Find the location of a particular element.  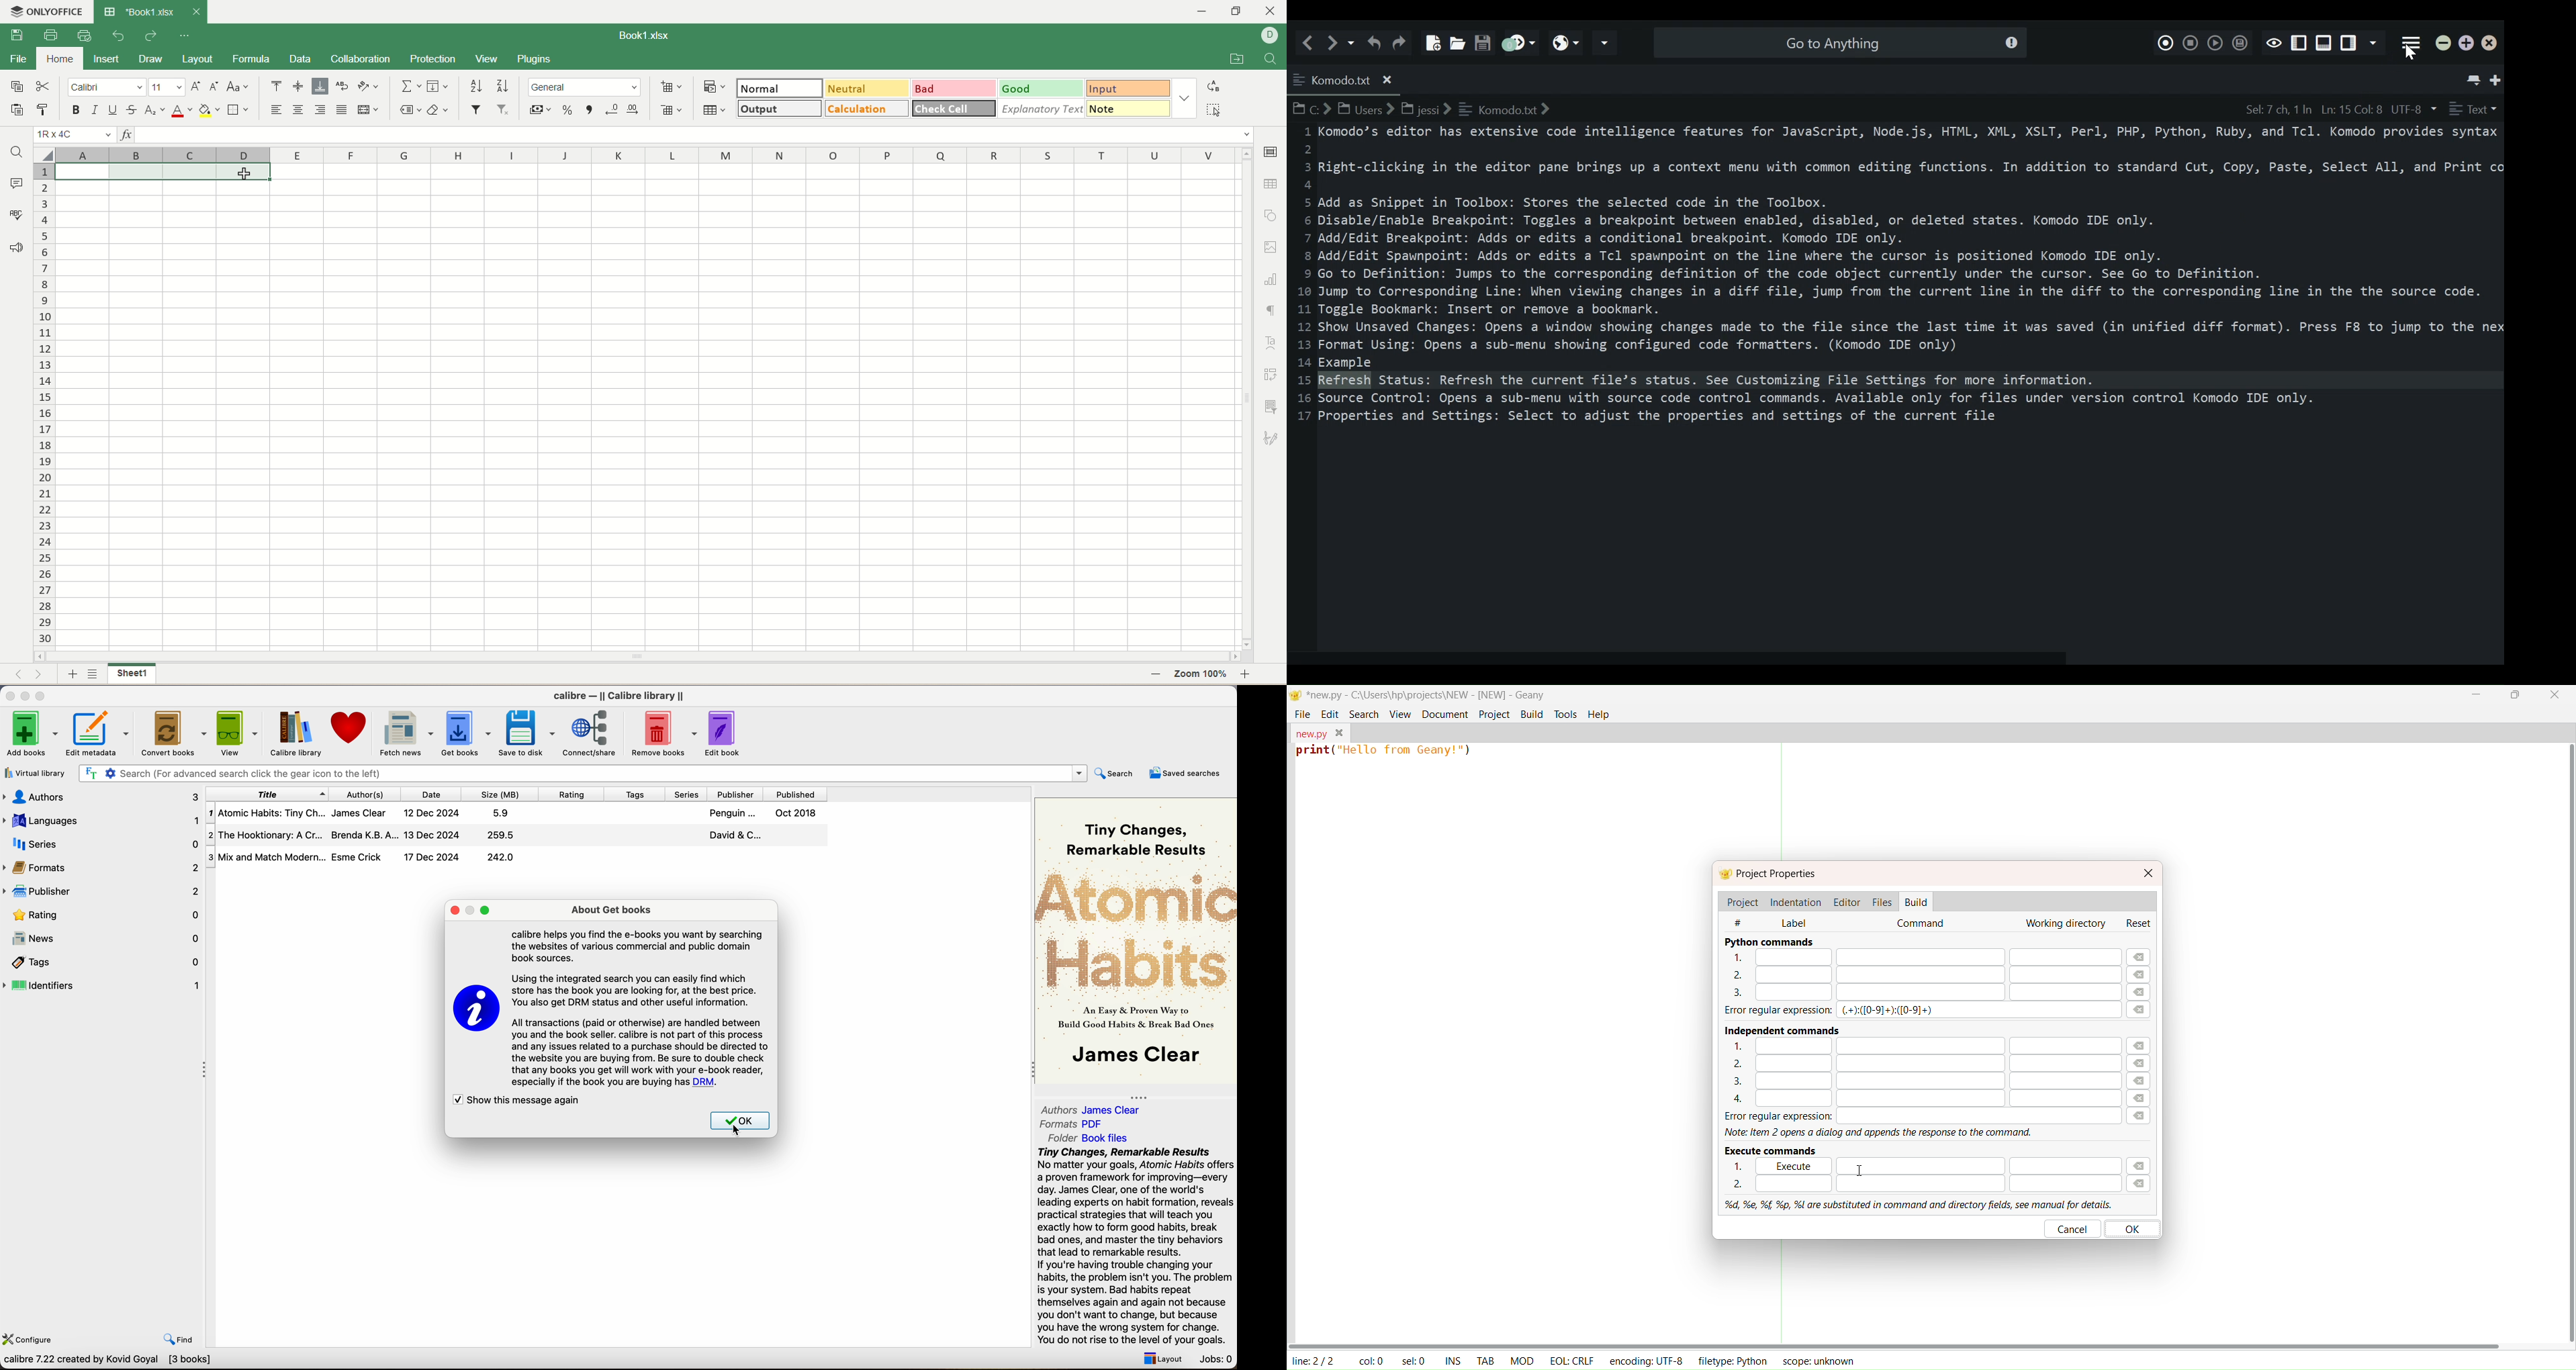

subscript is located at coordinates (155, 110).